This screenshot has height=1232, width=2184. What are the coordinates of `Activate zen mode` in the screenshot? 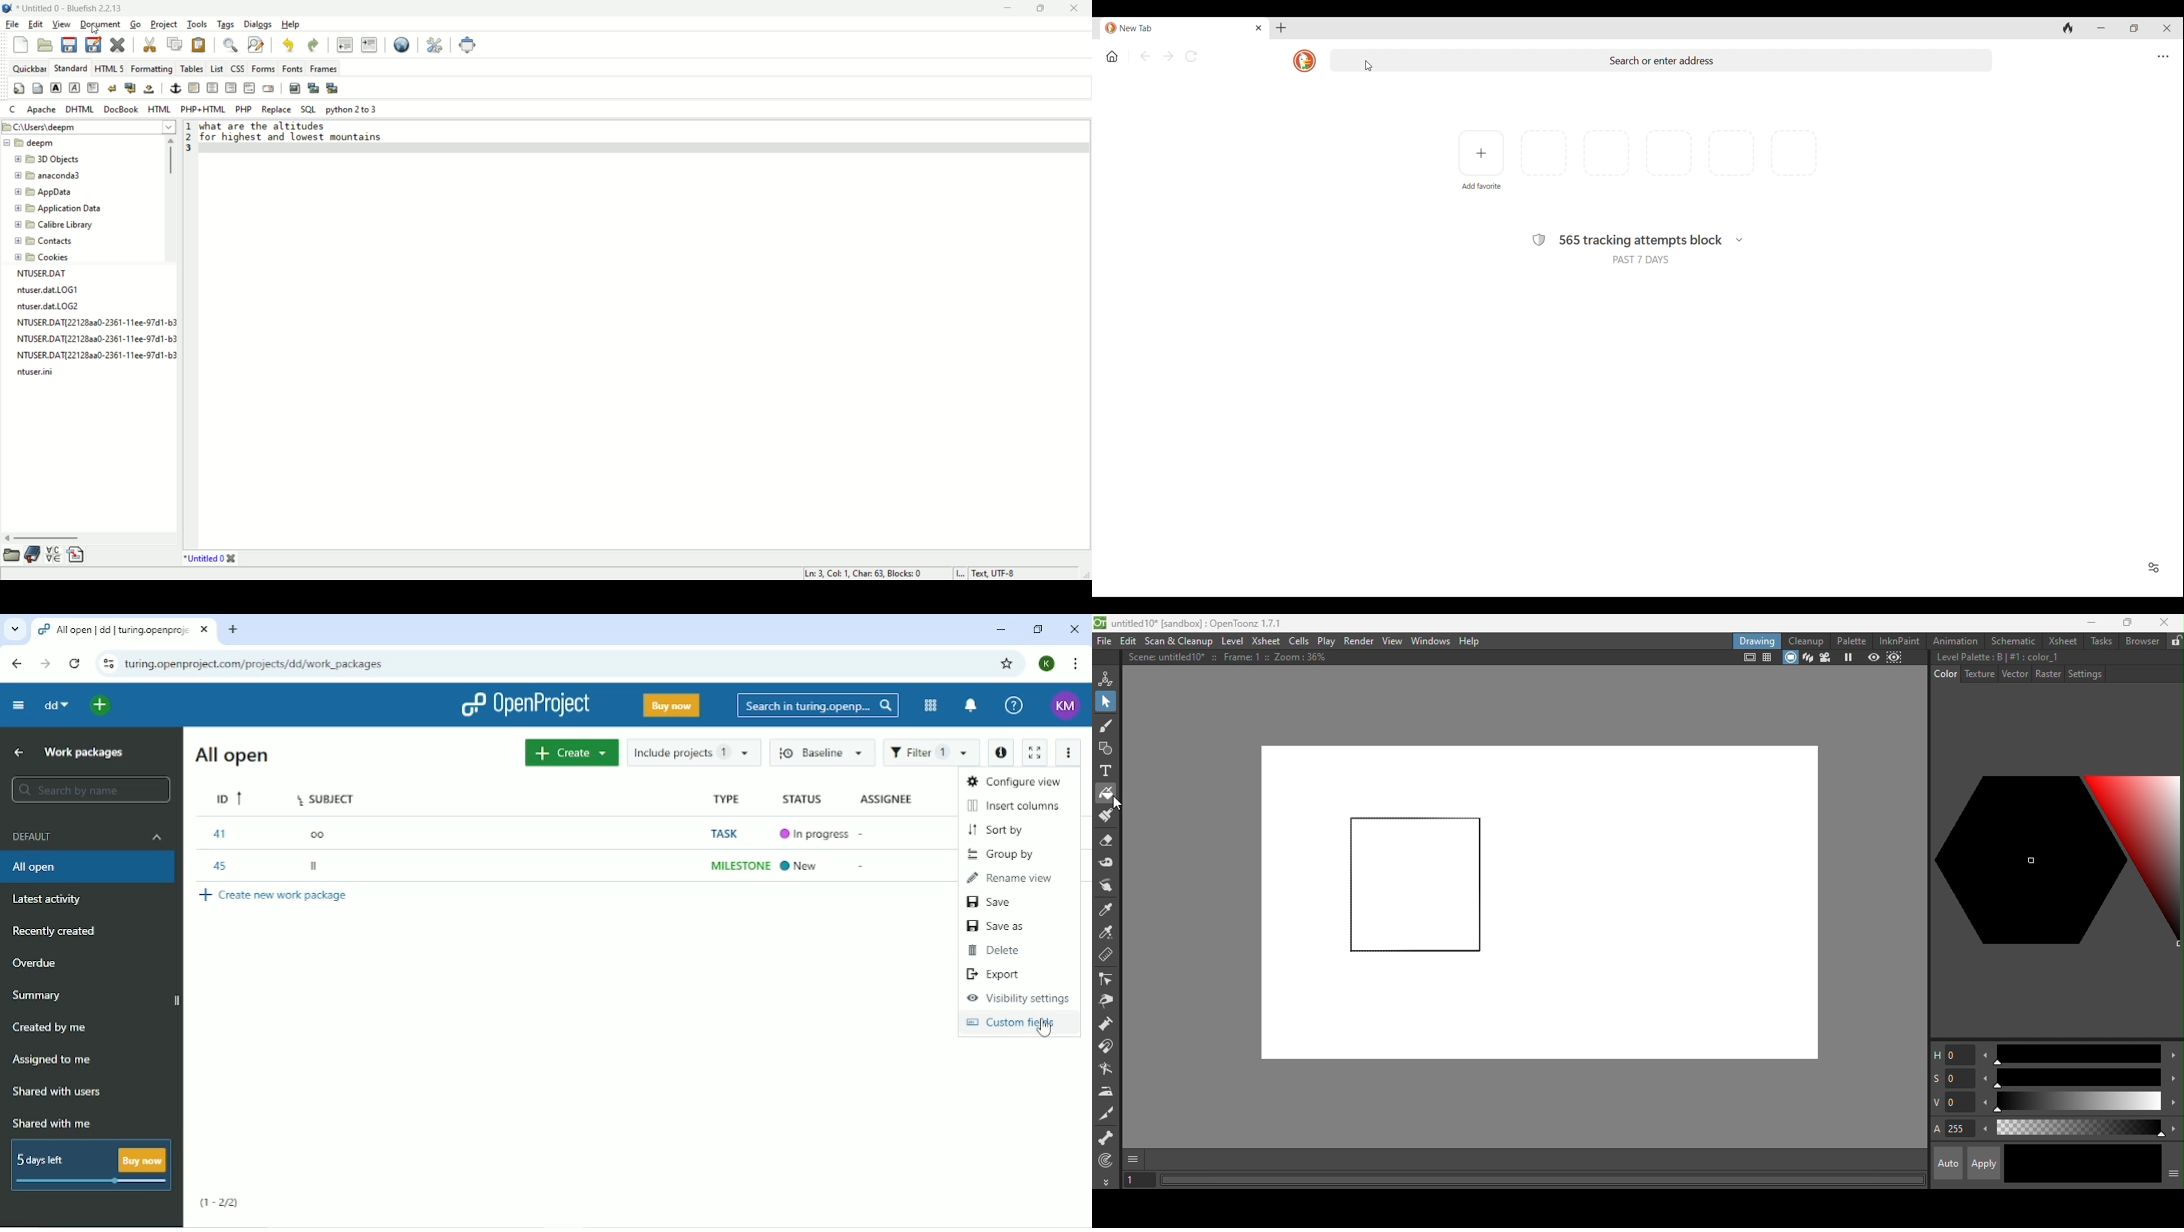 It's located at (1035, 752).